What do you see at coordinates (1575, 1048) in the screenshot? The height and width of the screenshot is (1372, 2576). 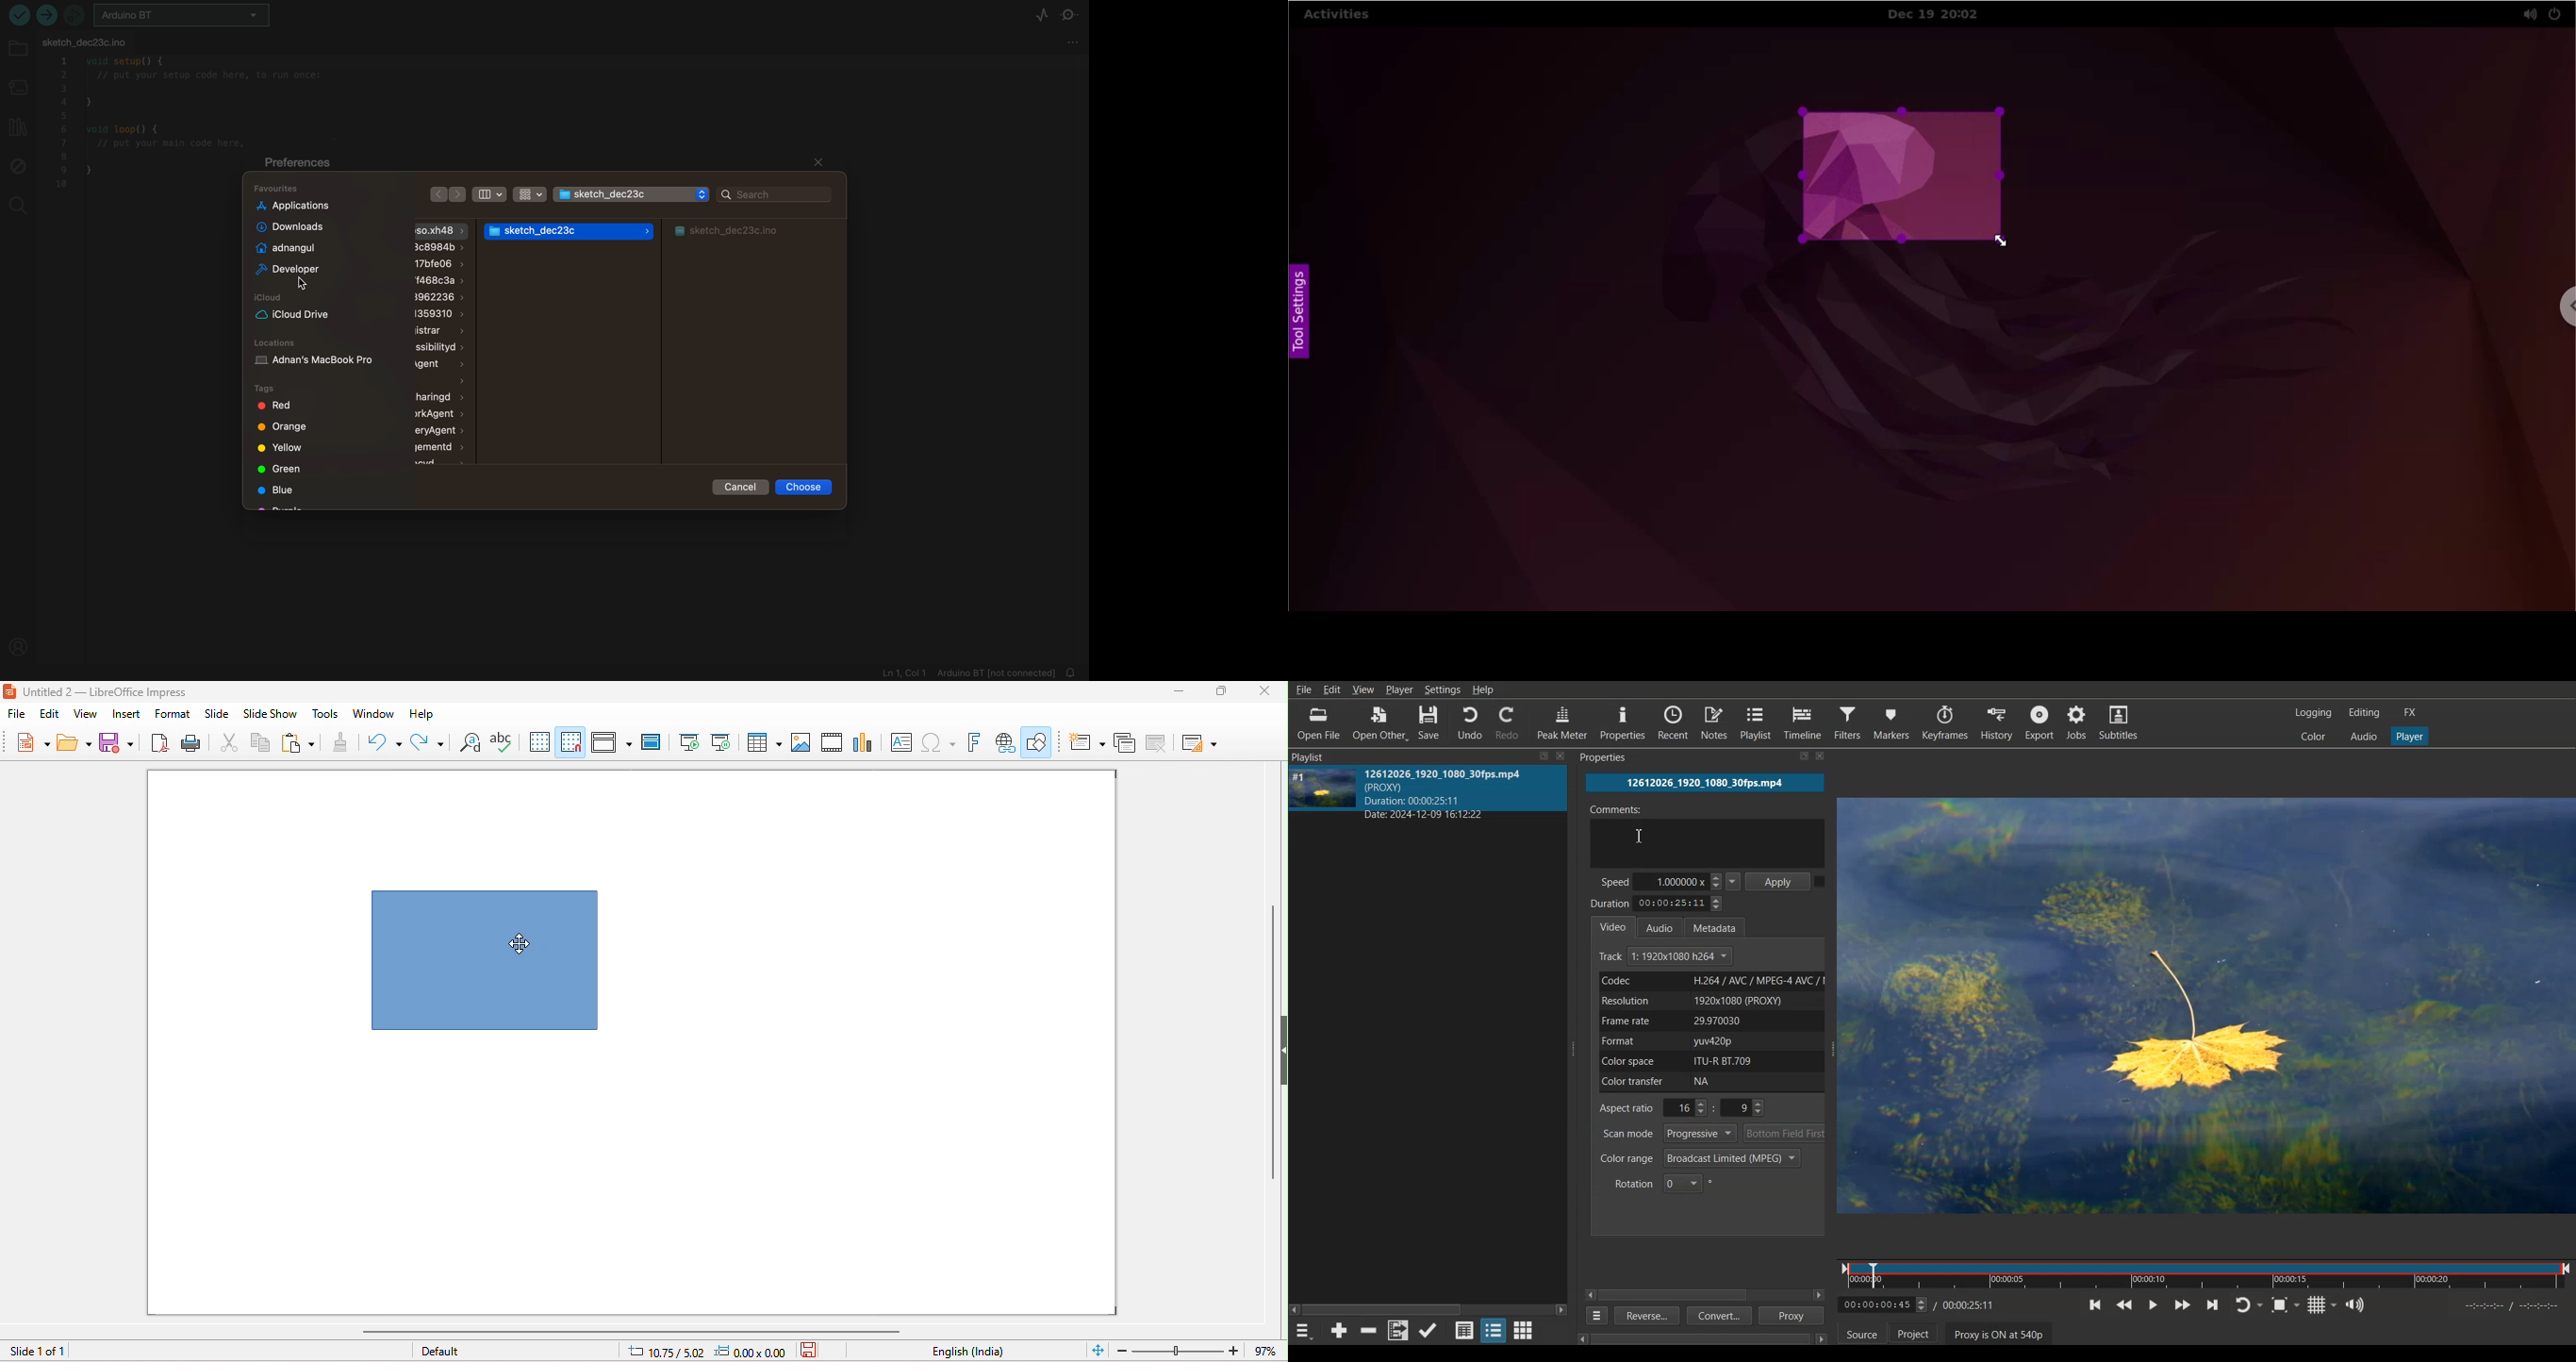 I see `Drag handle` at bounding box center [1575, 1048].